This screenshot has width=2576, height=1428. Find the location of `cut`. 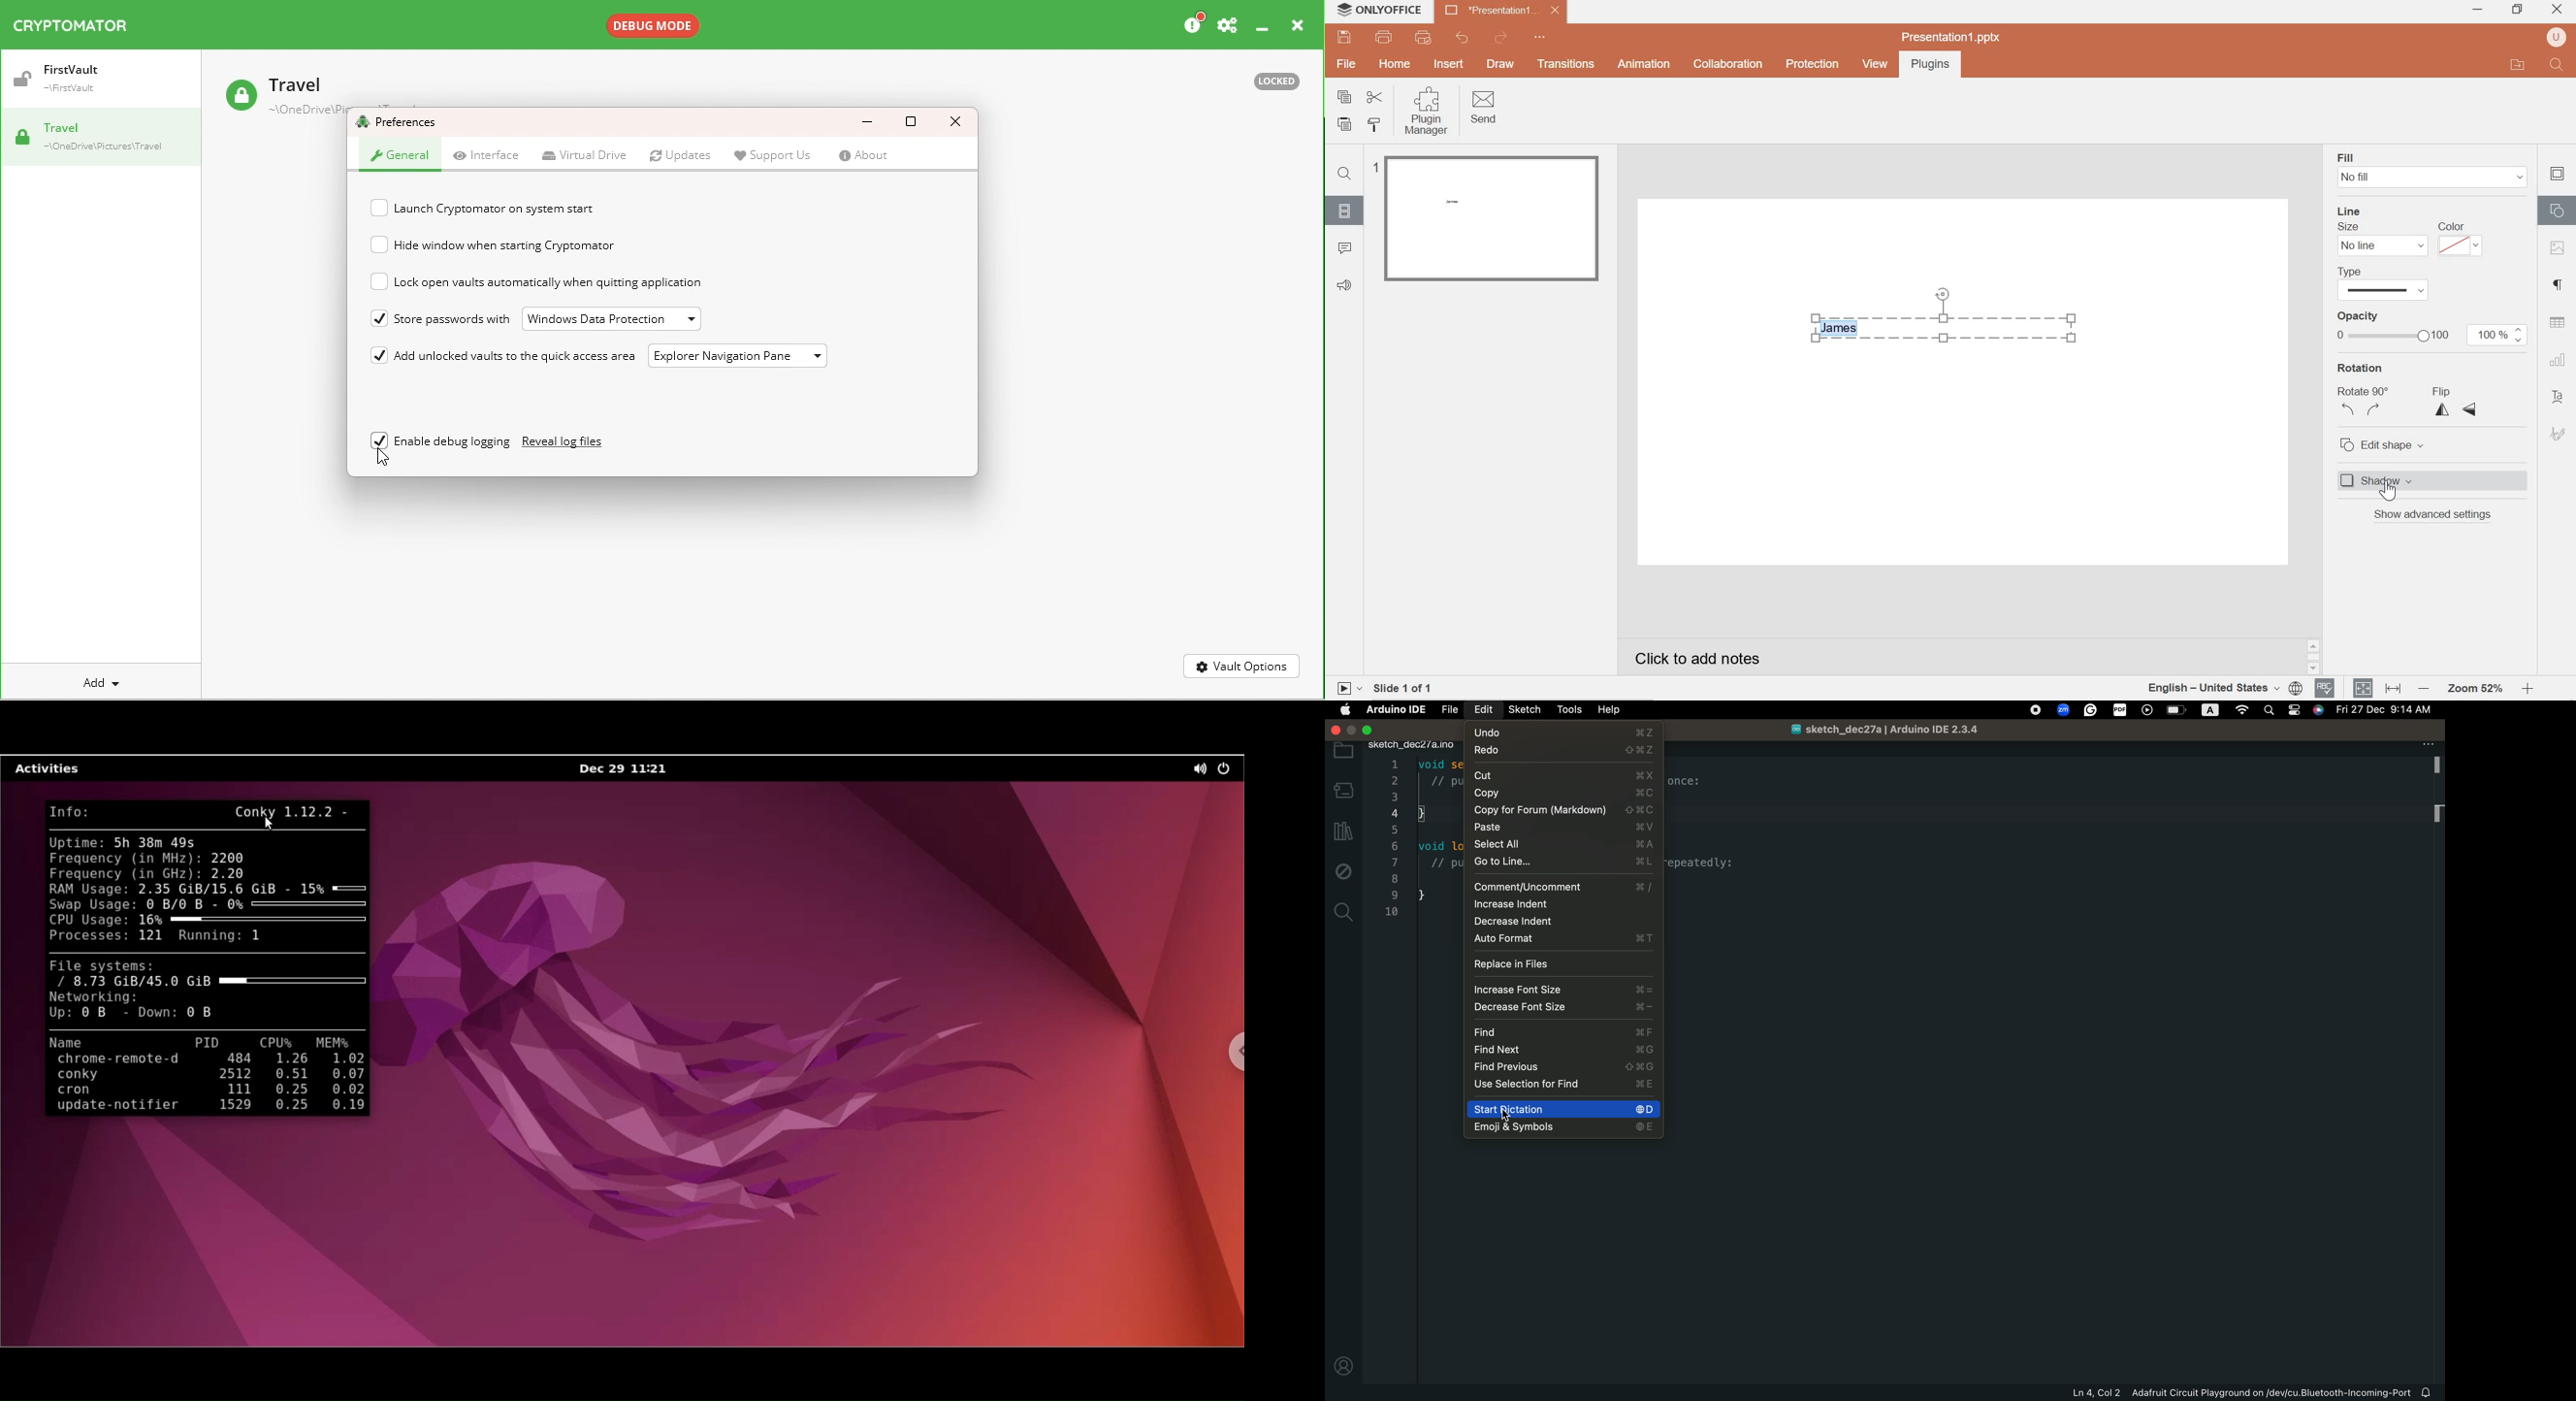

cut is located at coordinates (1375, 97).